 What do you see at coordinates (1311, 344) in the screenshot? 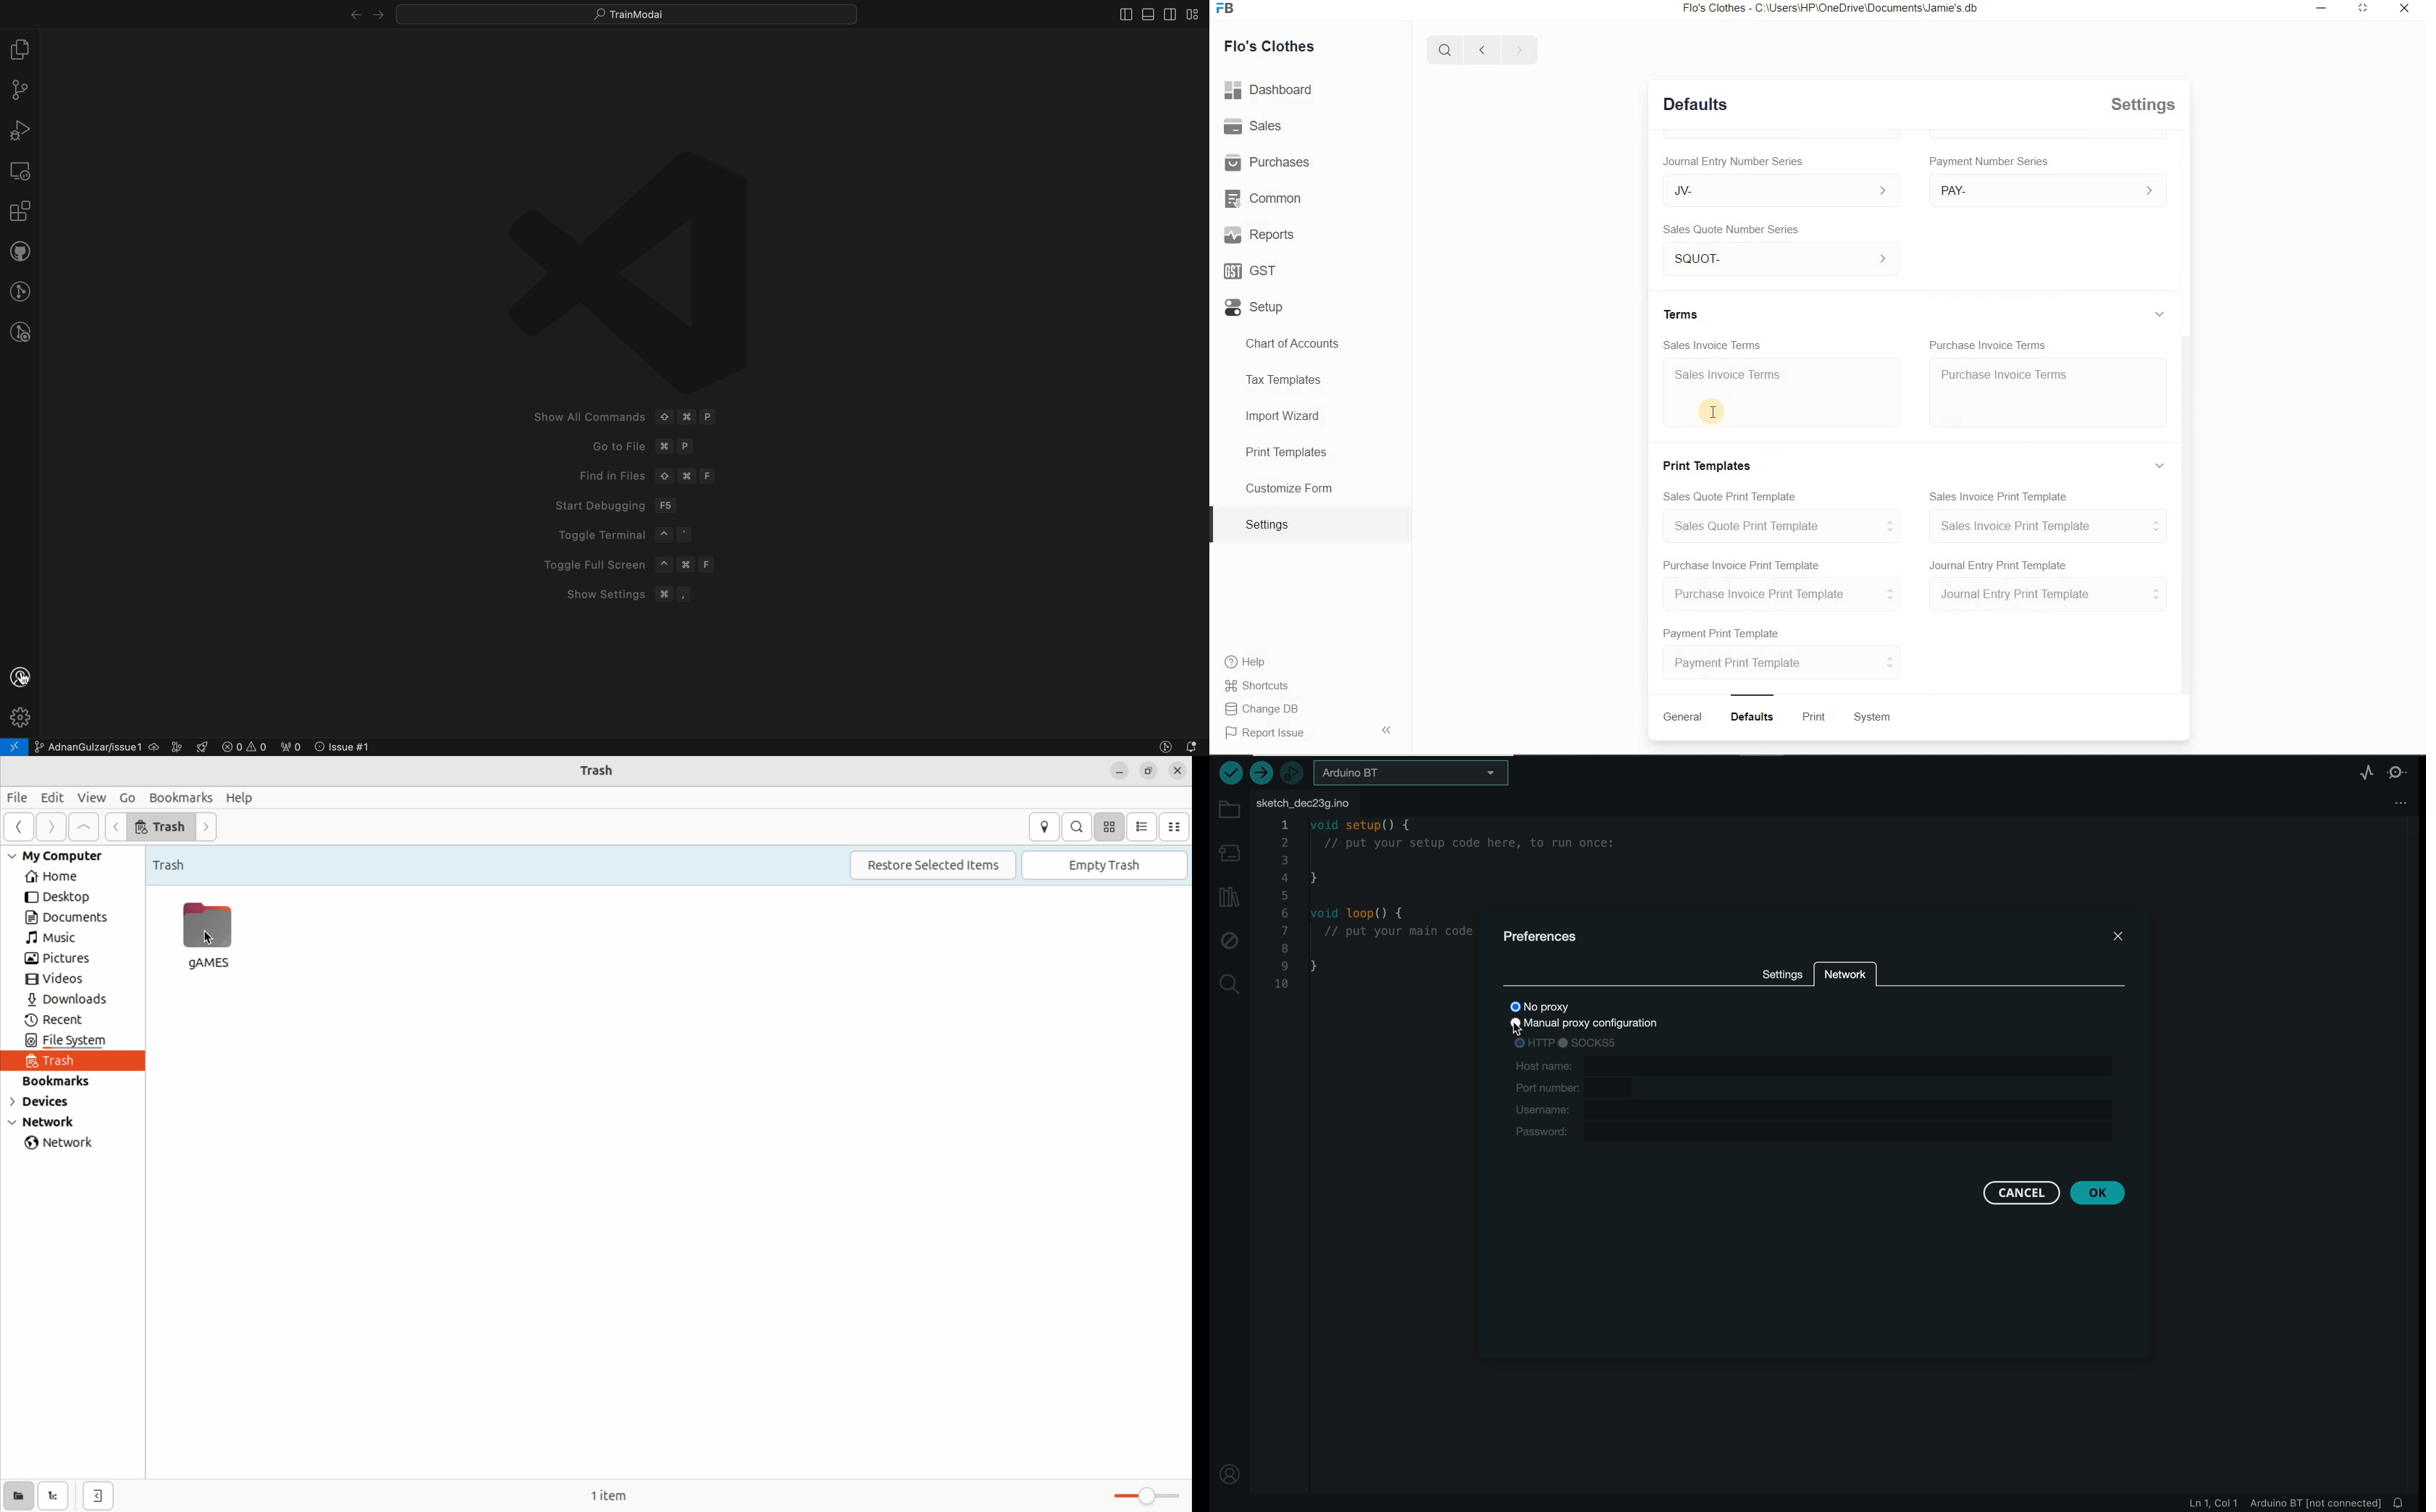
I see `Chart of accounts` at bounding box center [1311, 344].